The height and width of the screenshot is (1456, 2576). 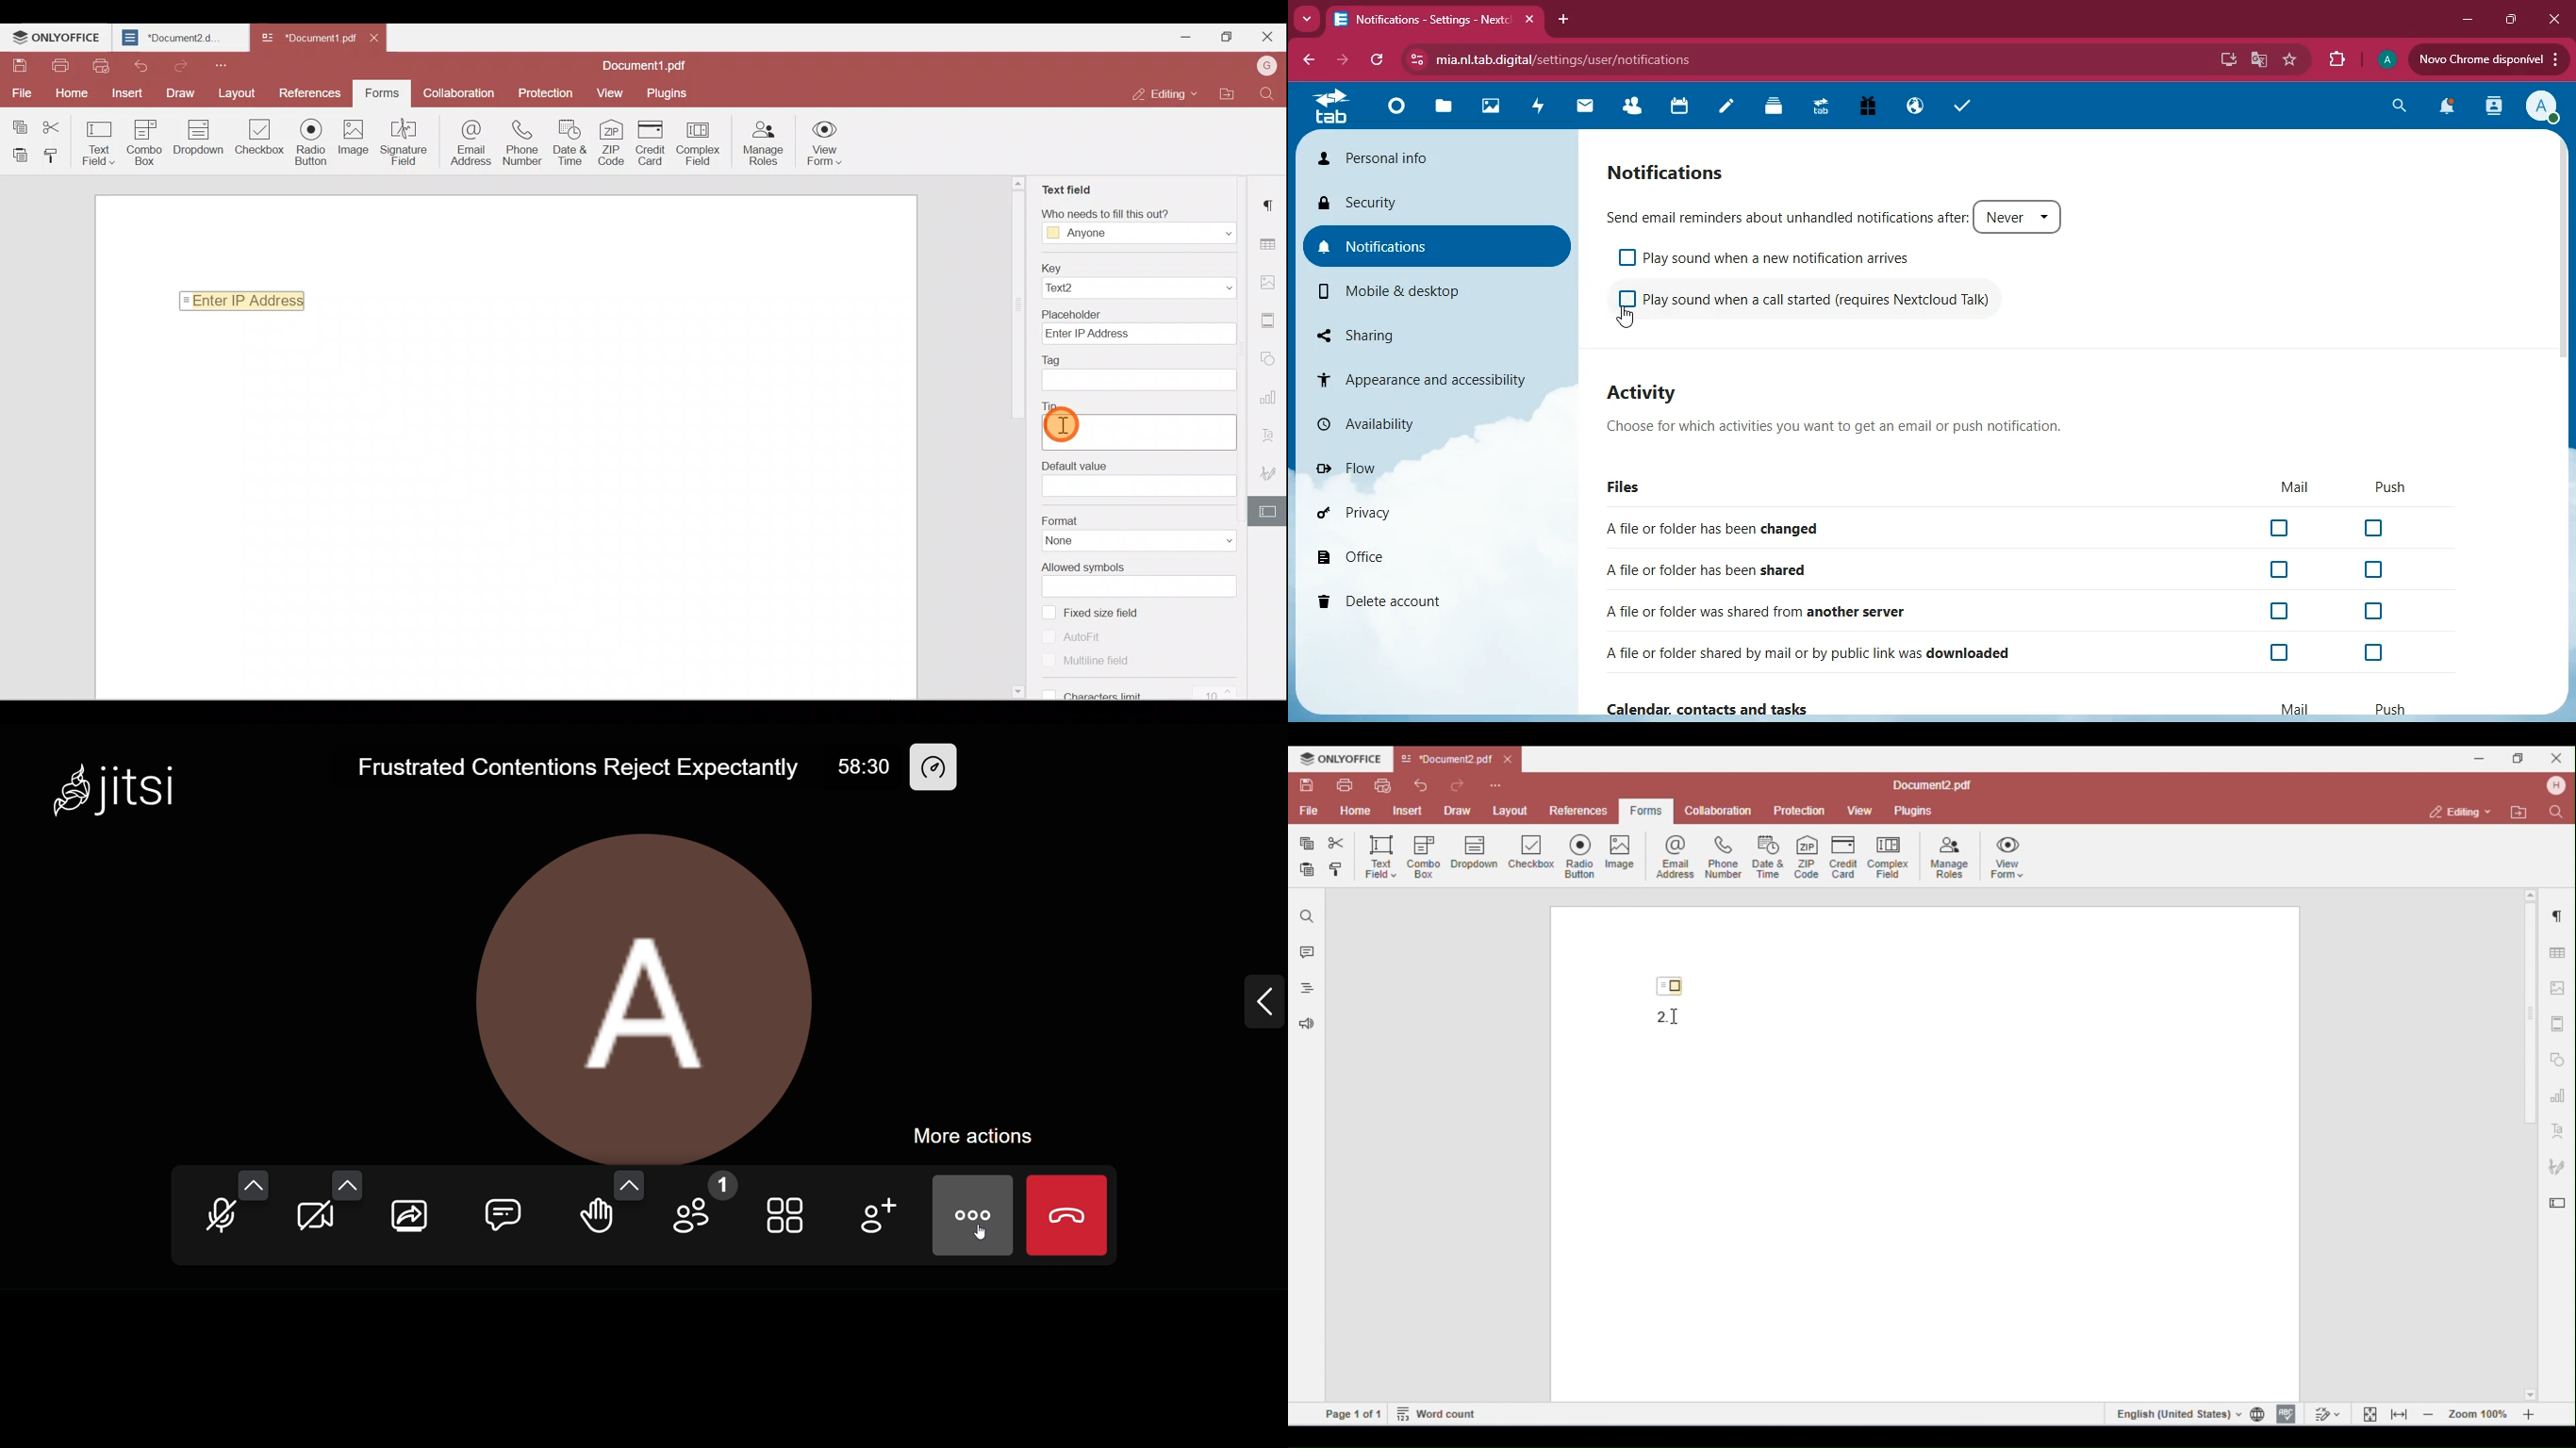 What do you see at coordinates (178, 38) in the screenshot?
I see `*Document2.d` at bounding box center [178, 38].